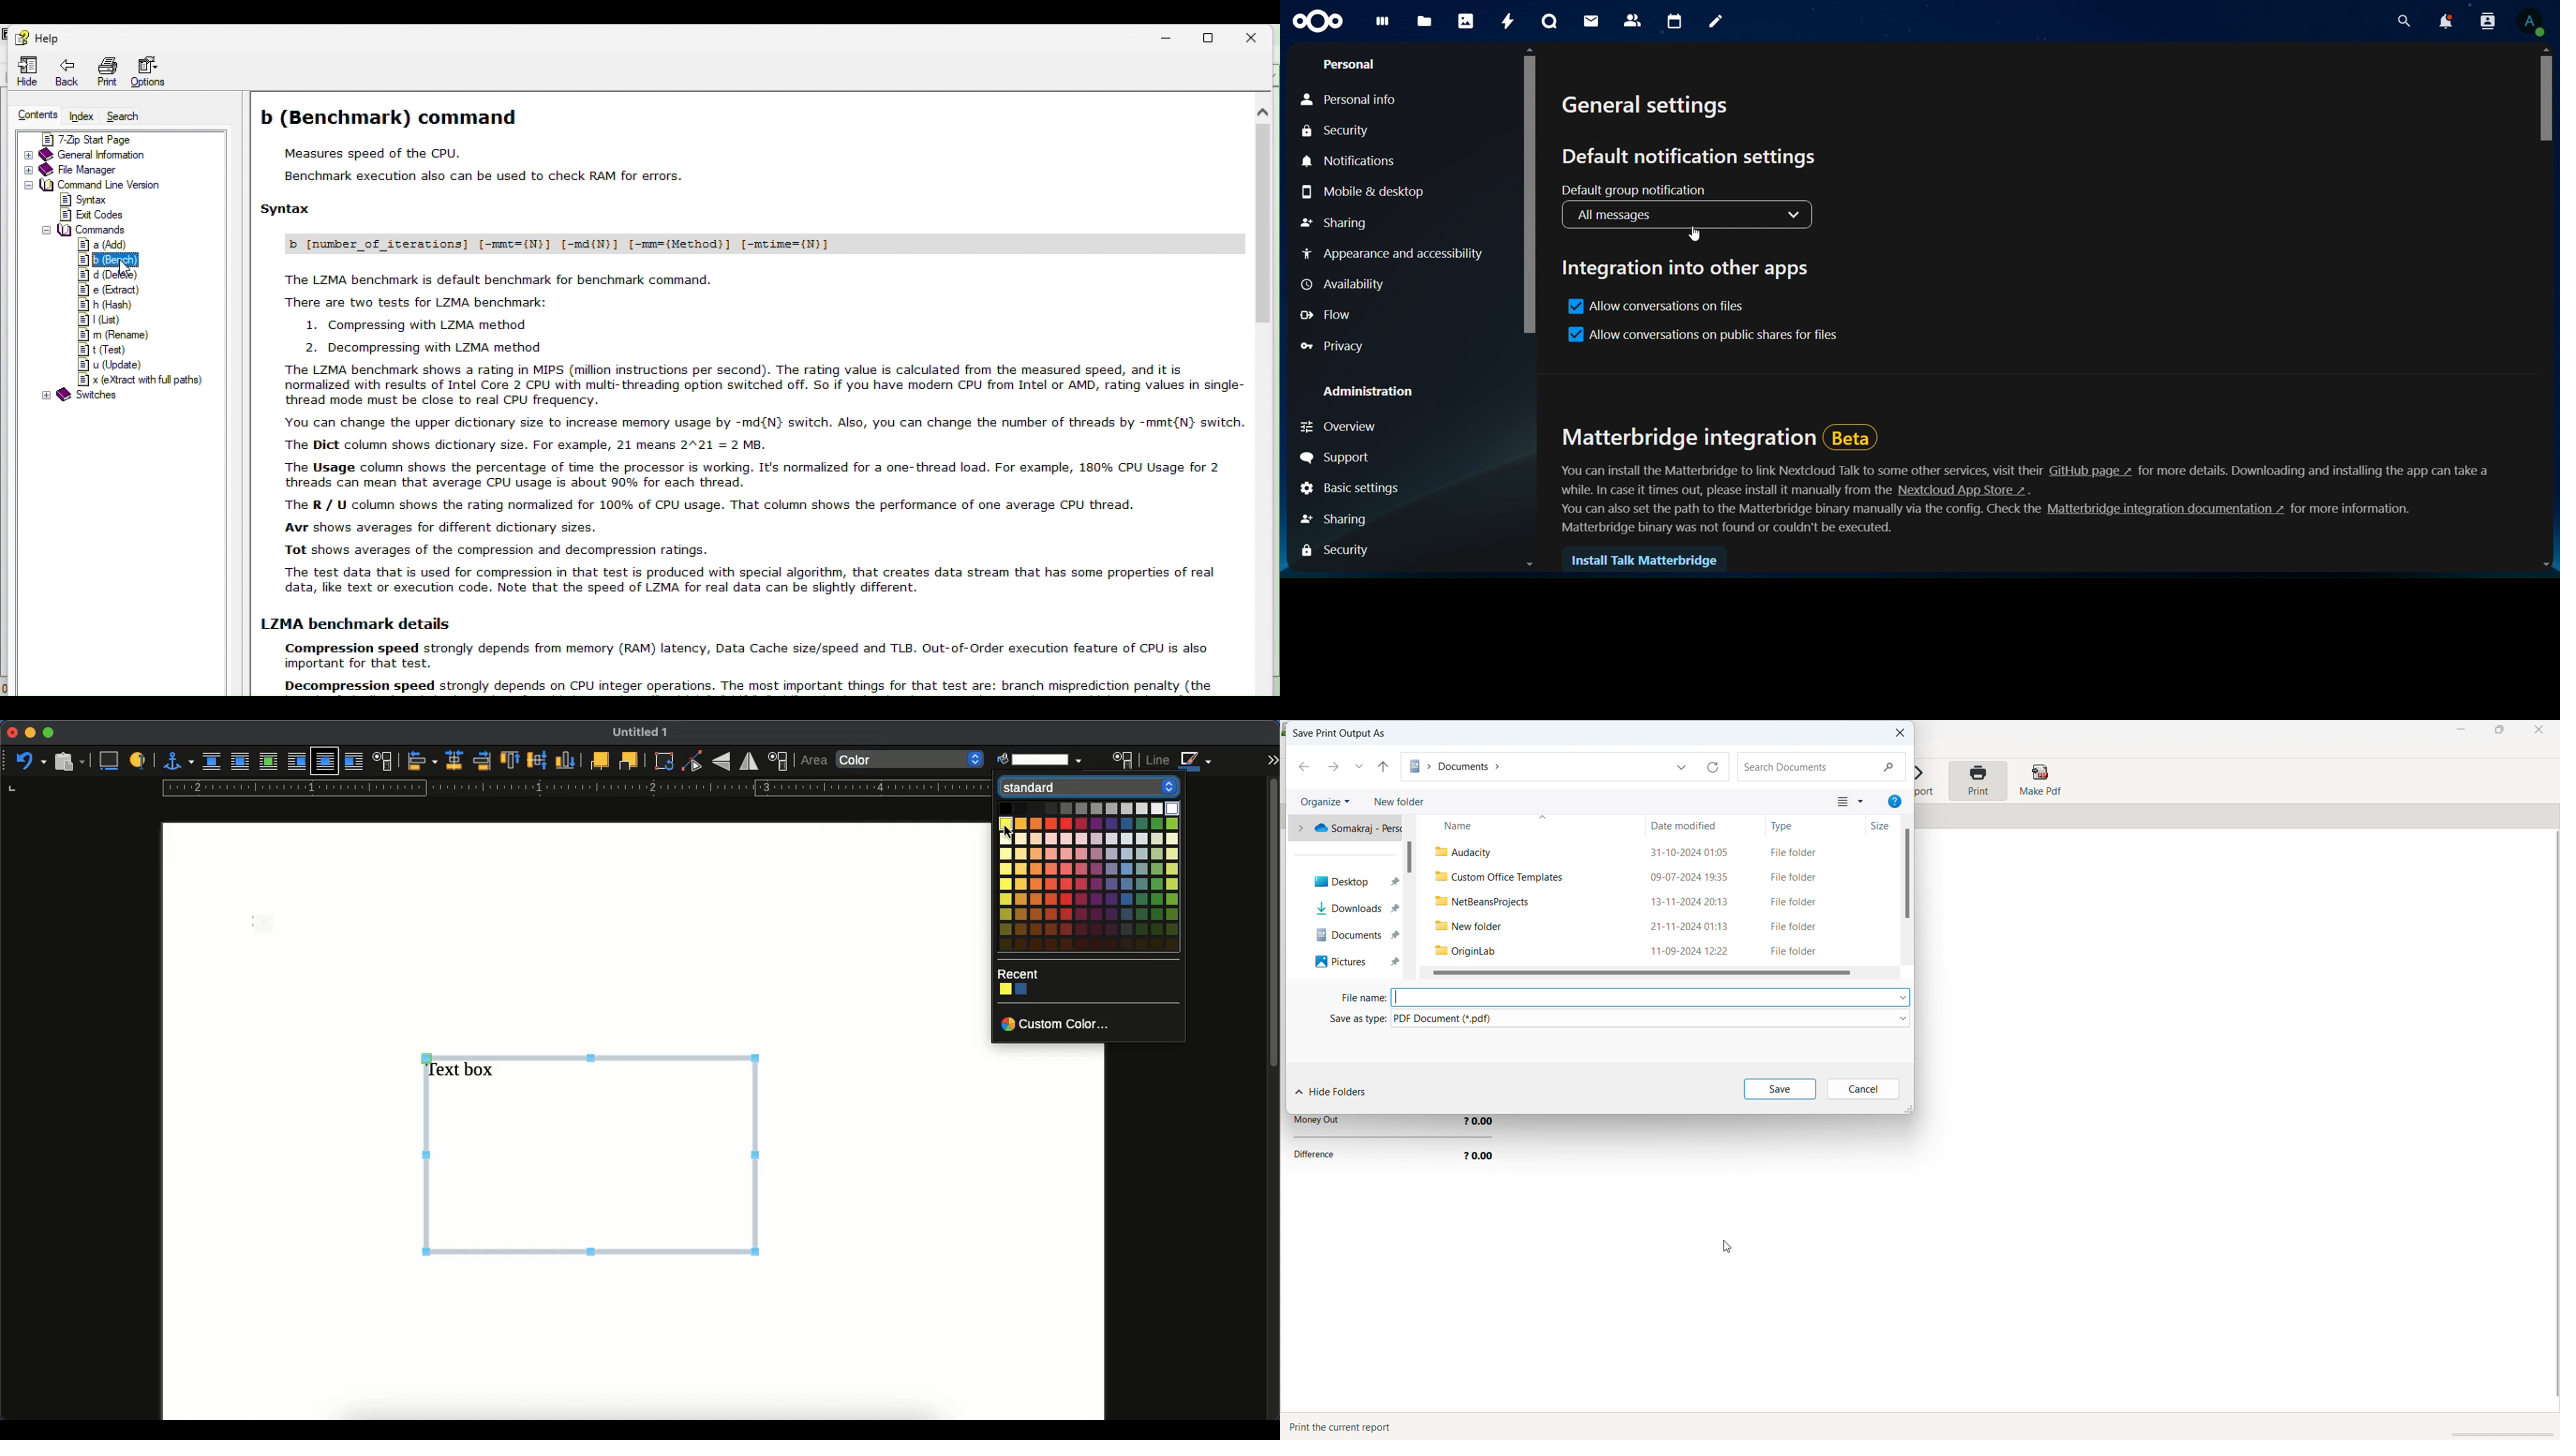  I want to click on back one, so click(628, 762).